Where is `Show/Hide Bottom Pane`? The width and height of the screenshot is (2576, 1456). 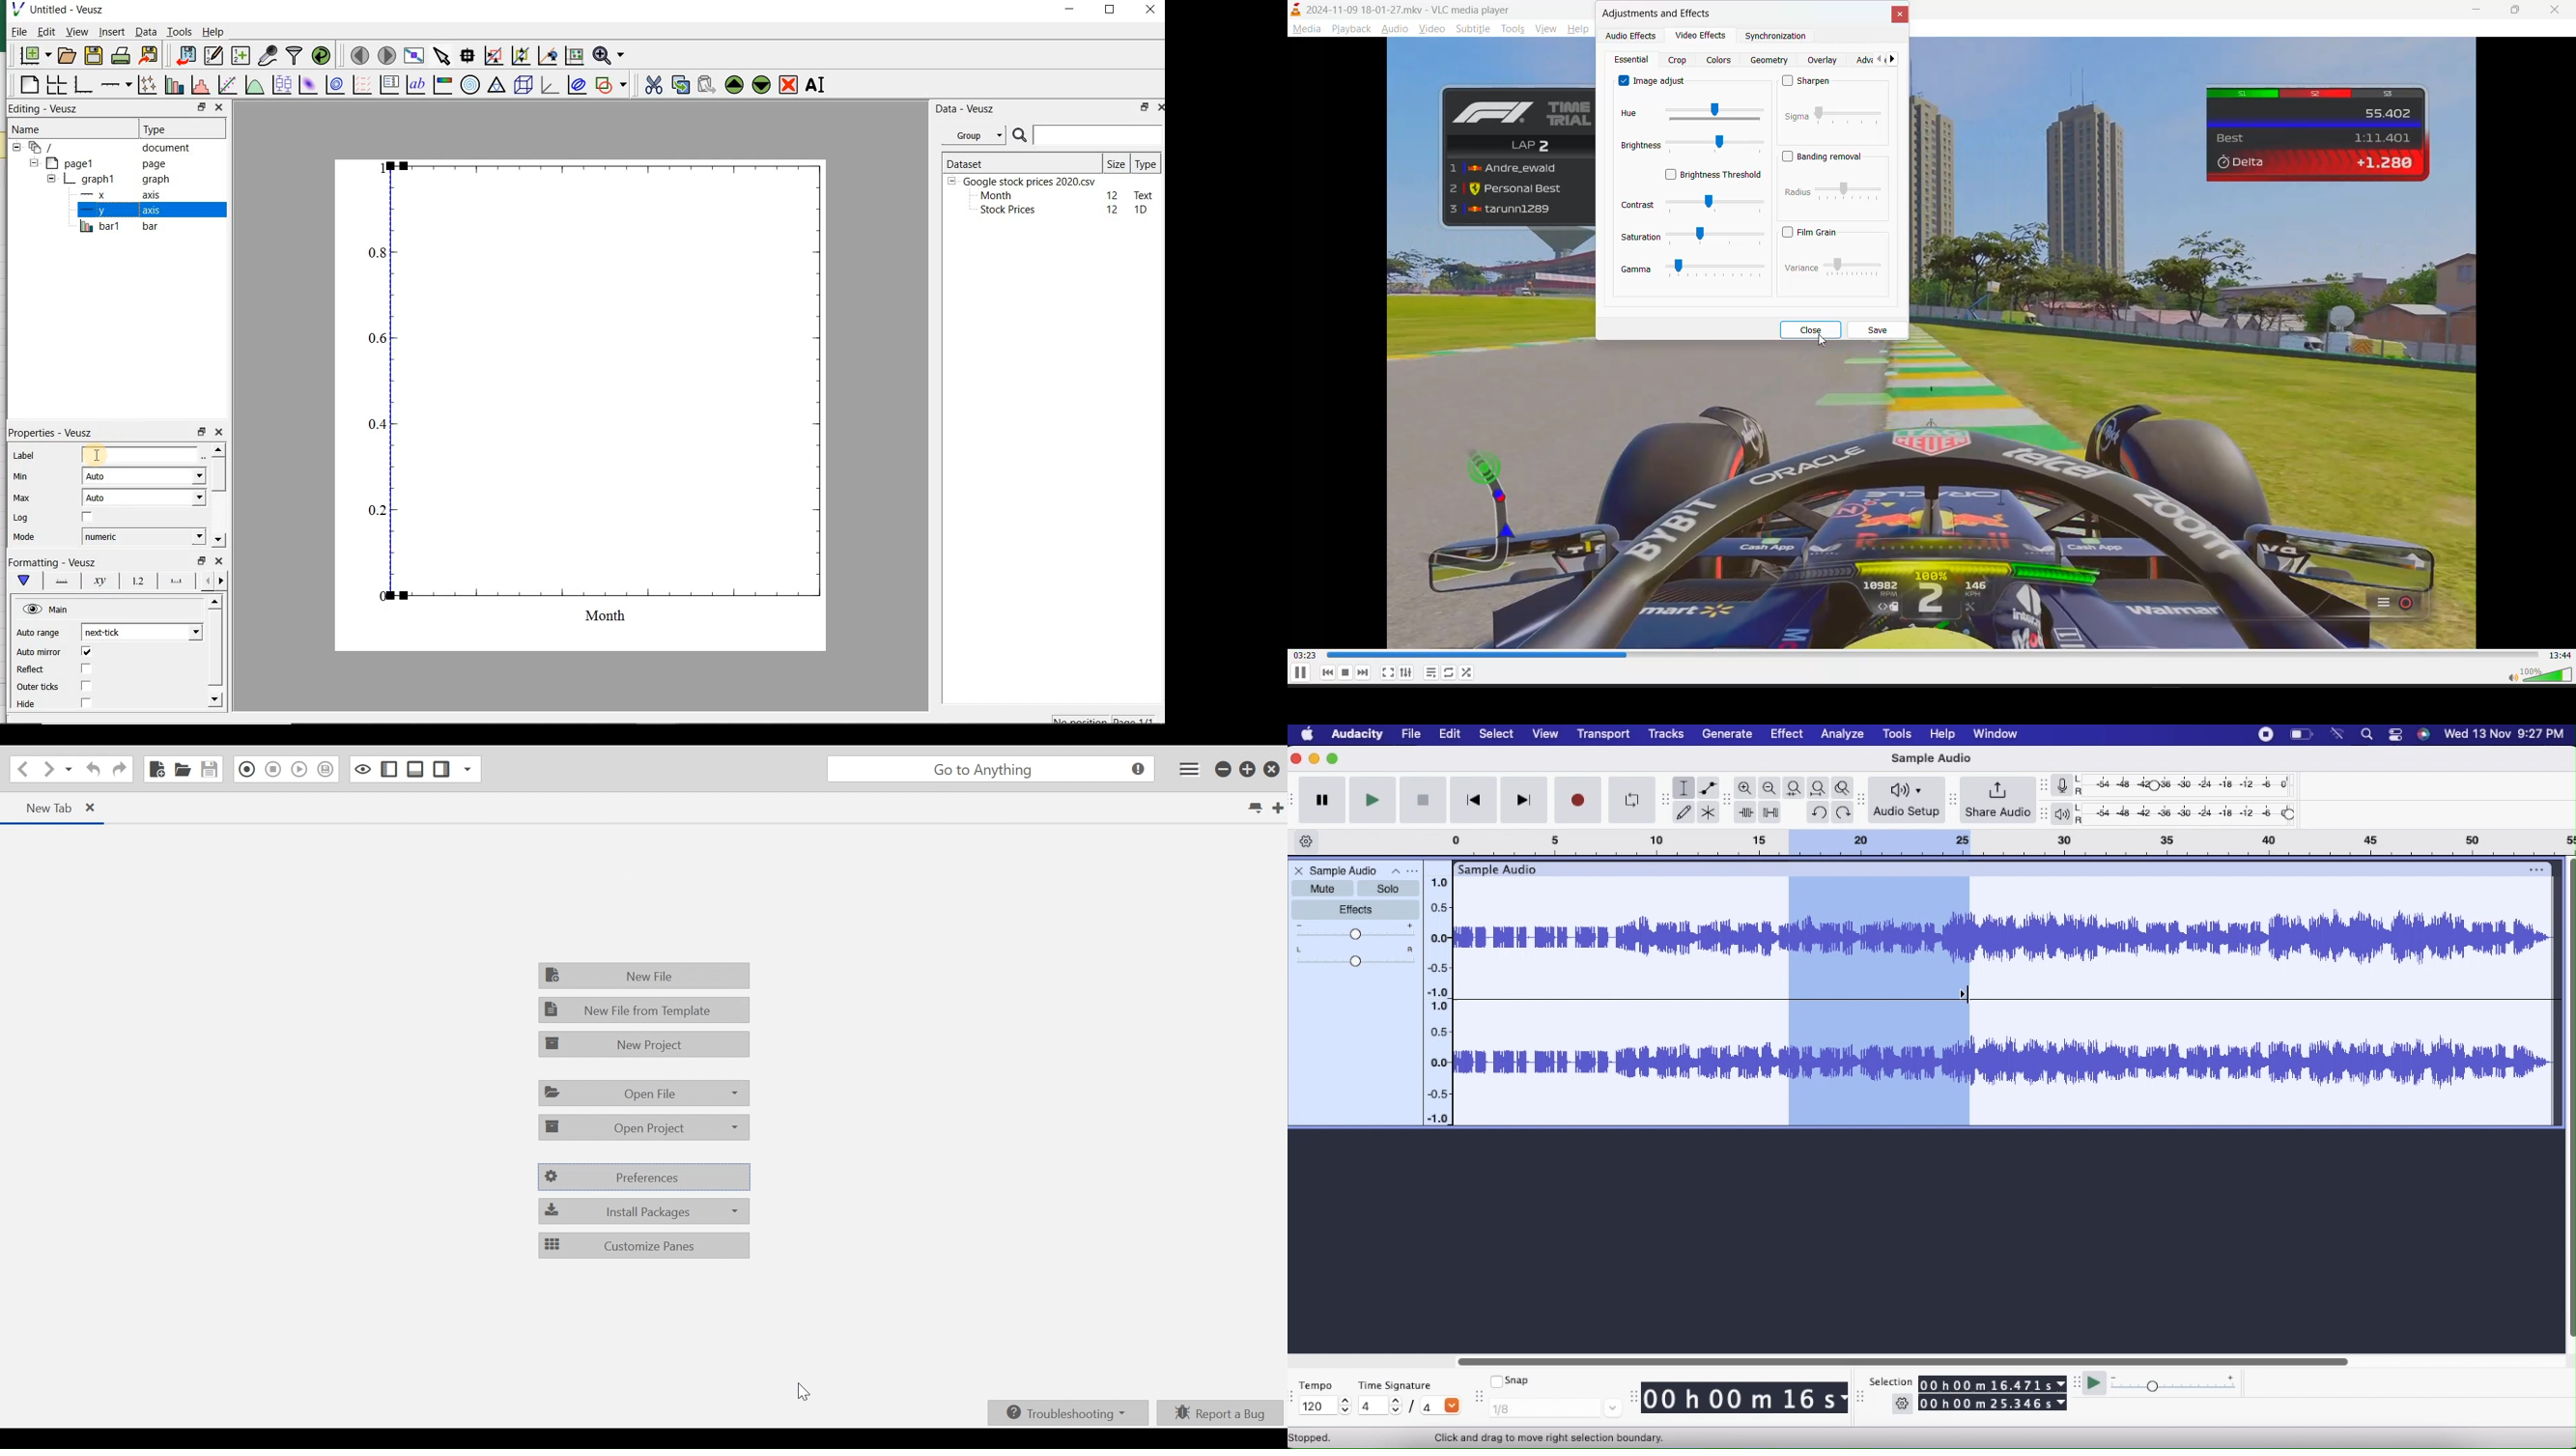
Show/Hide Bottom Pane is located at coordinates (415, 769).